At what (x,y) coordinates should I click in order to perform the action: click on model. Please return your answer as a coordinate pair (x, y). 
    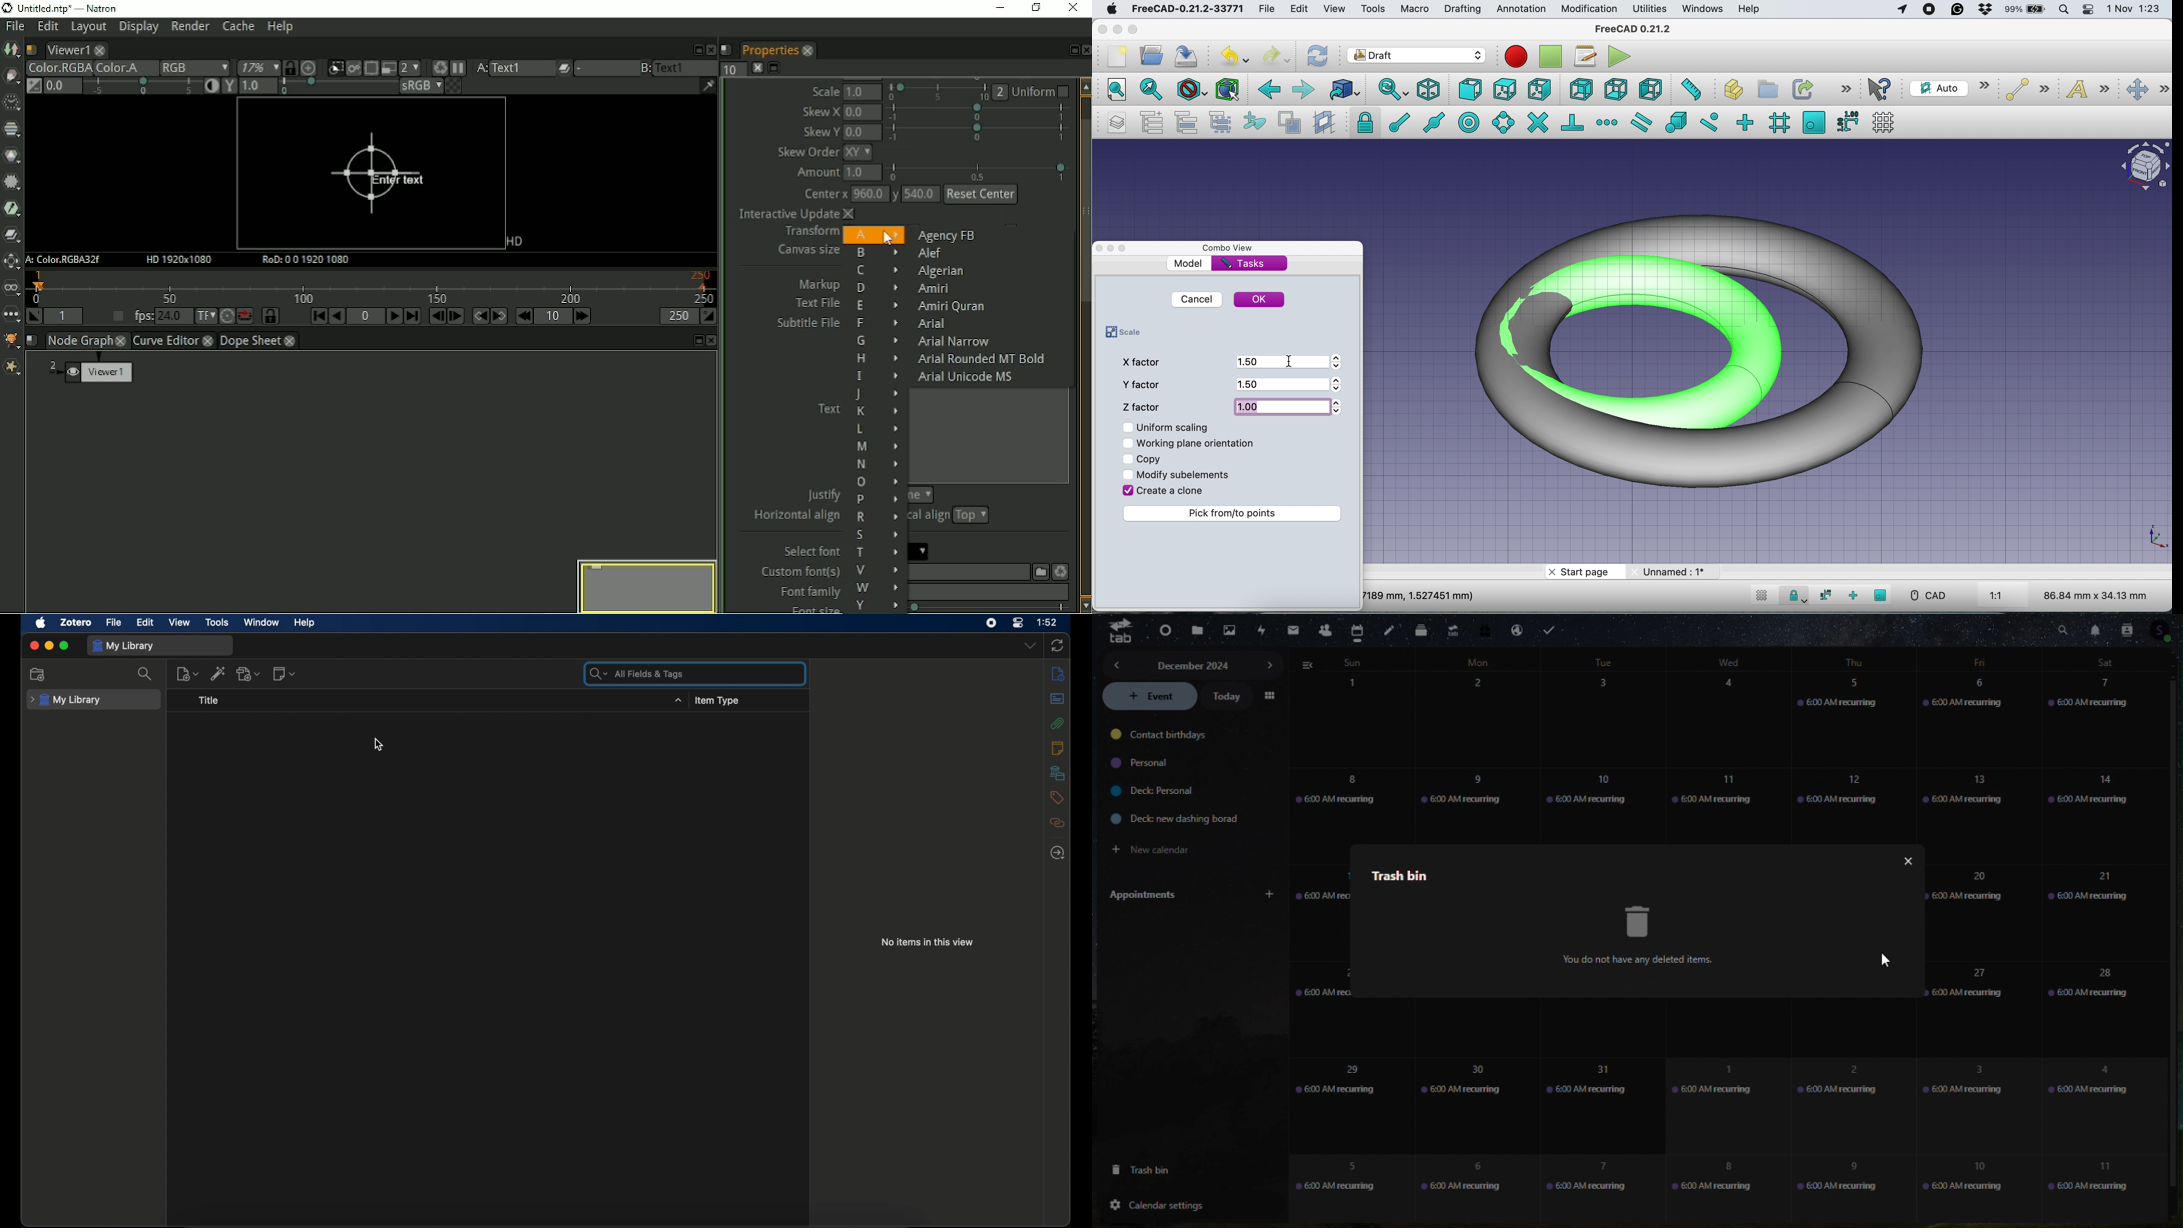
    Looking at the image, I should click on (1190, 263).